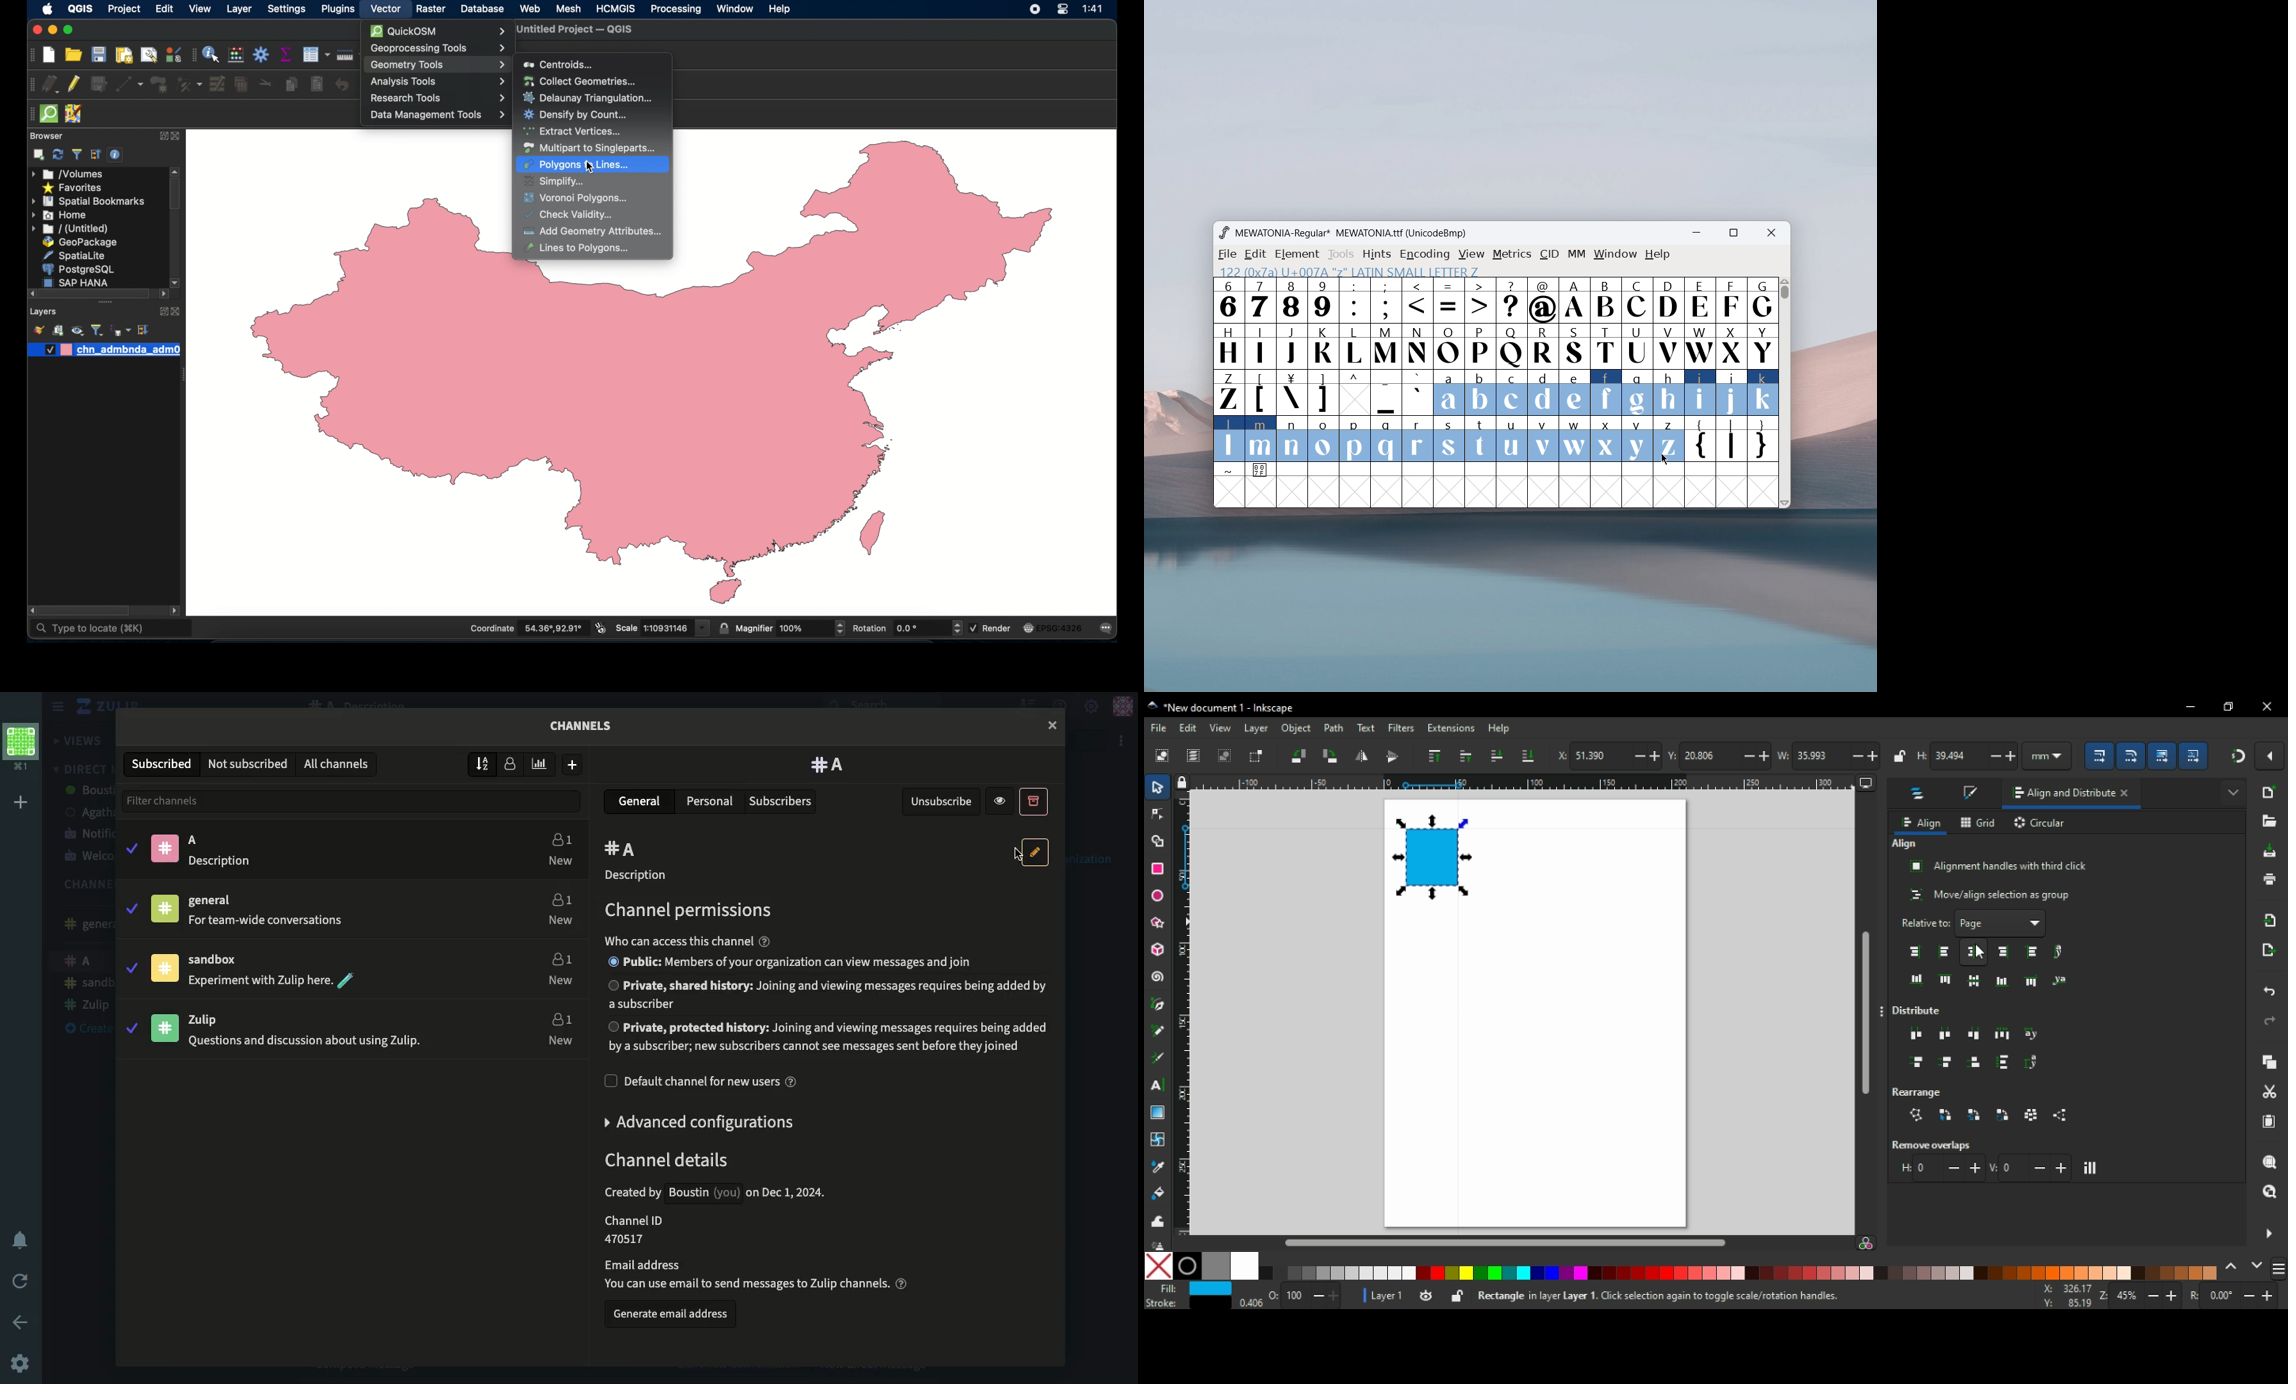 The height and width of the screenshot is (1400, 2296). Describe the element at coordinates (200, 9) in the screenshot. I see `view` at that location.